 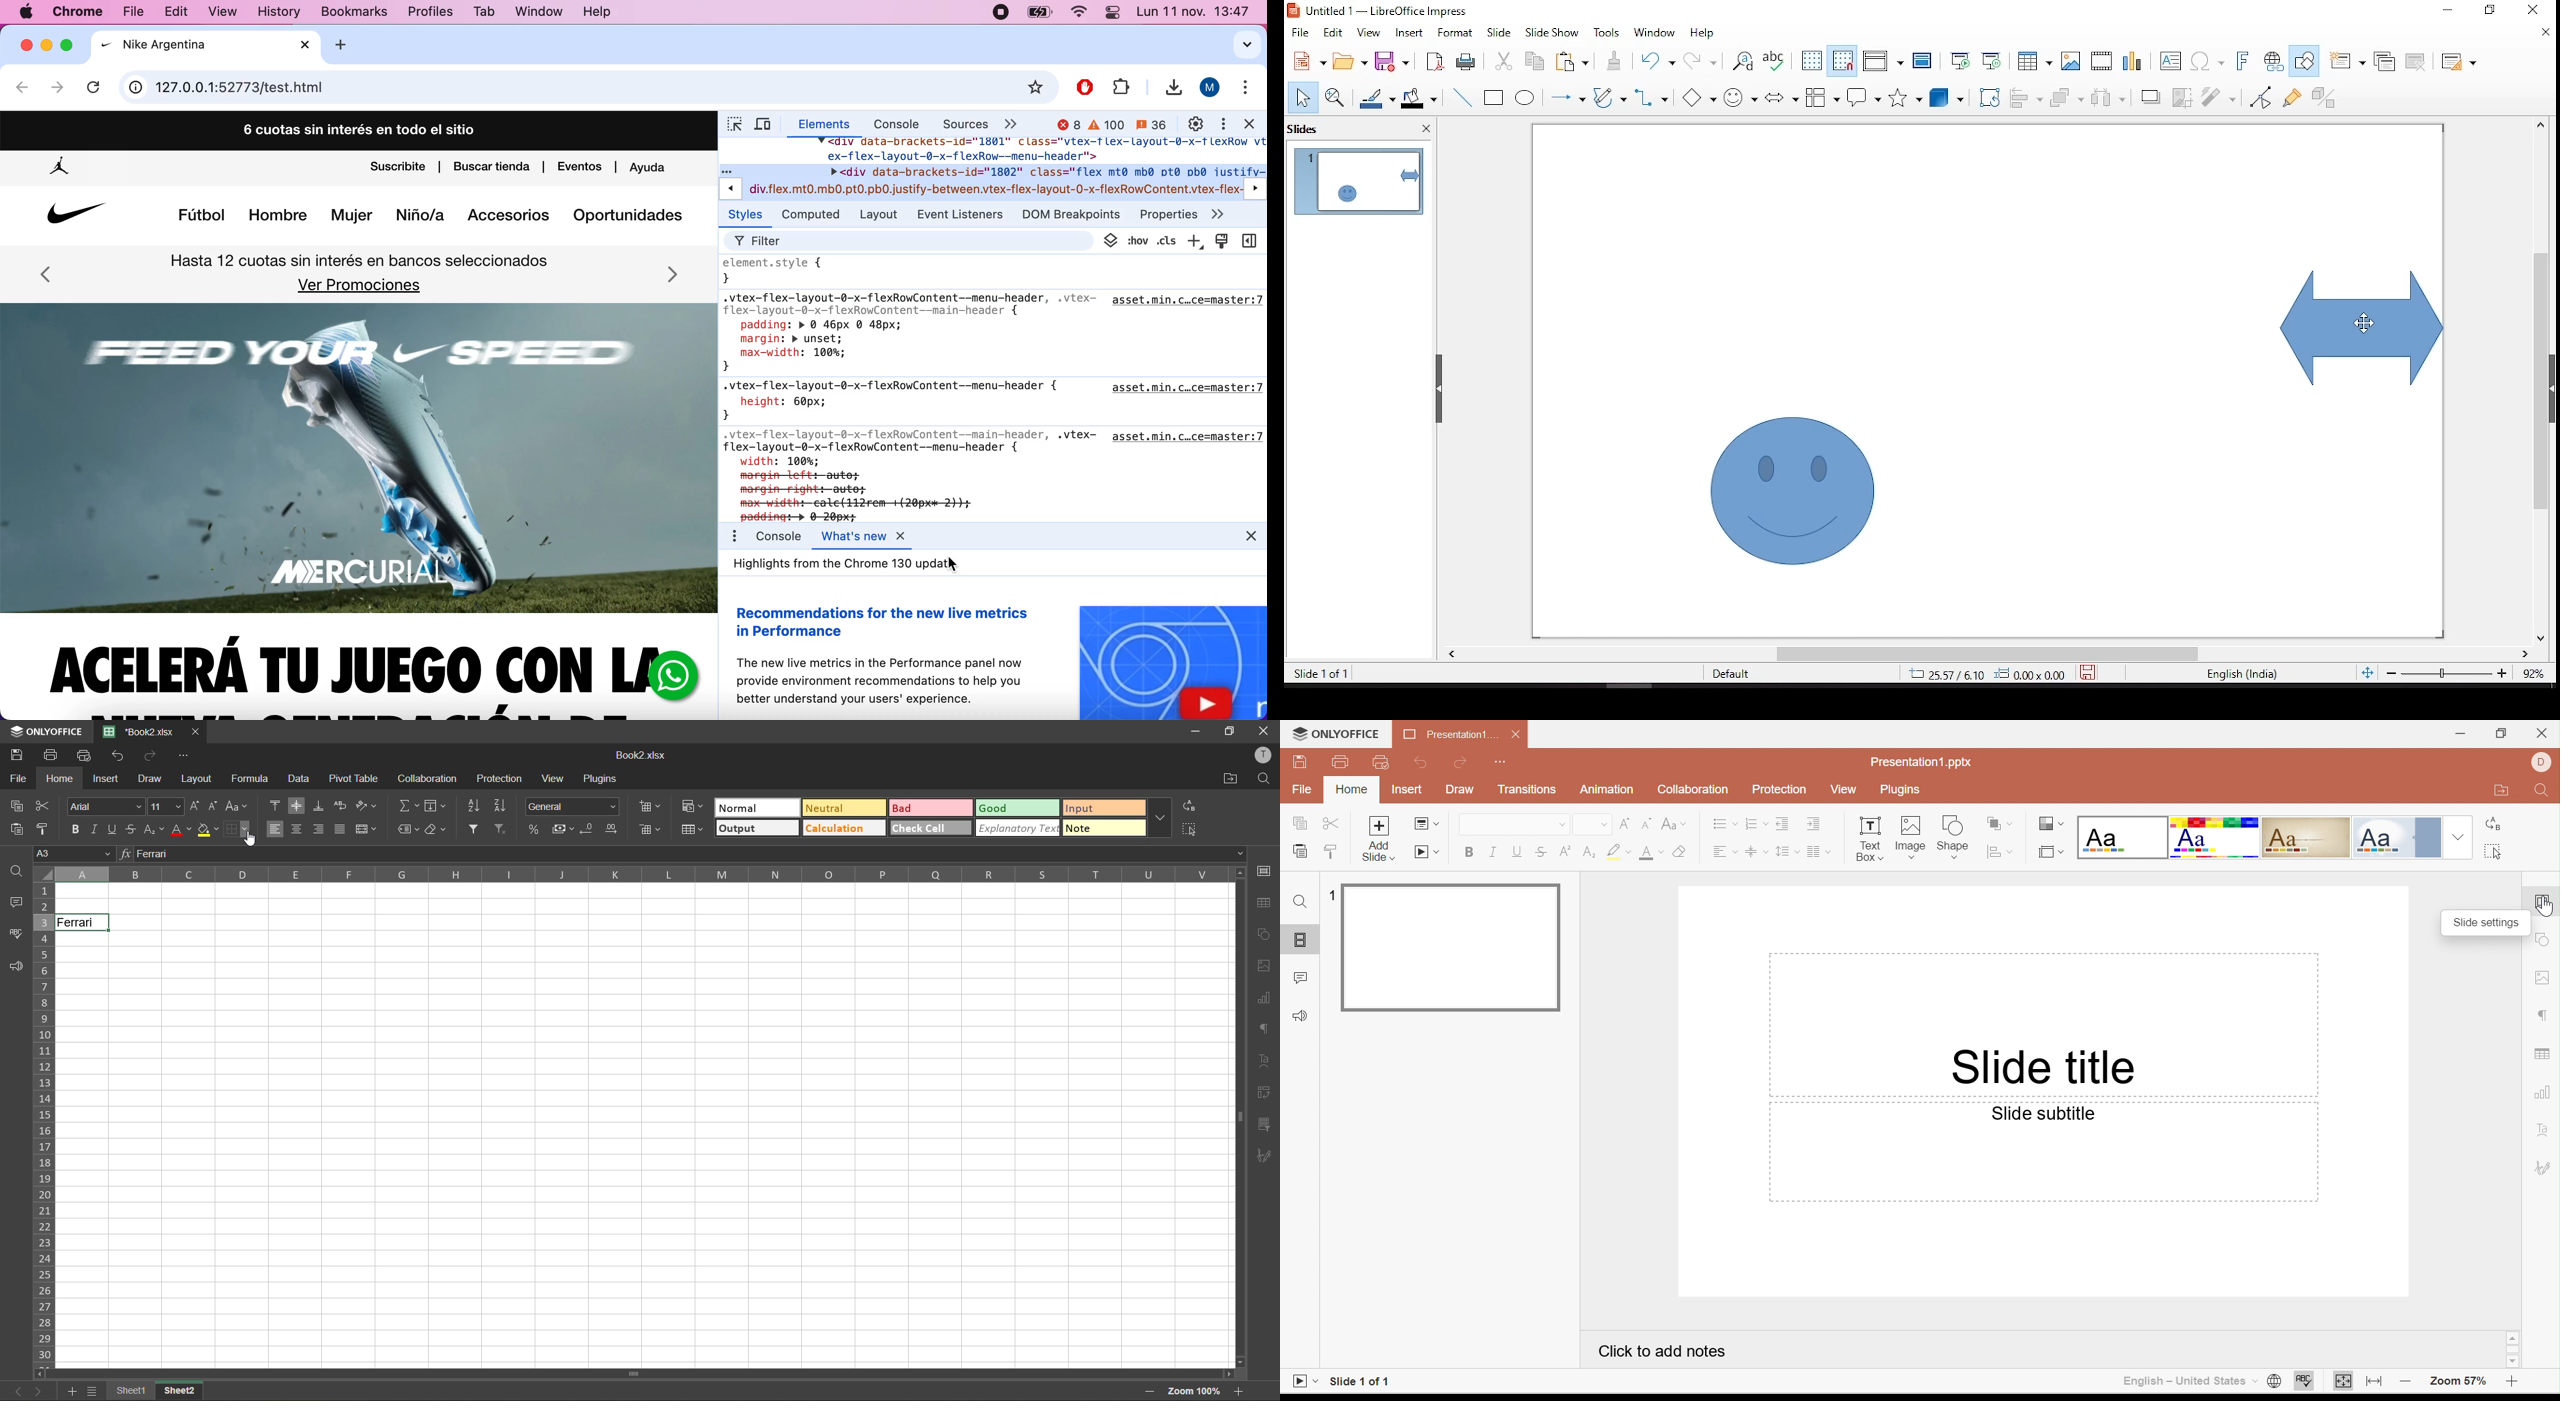 What do you see at coordinates (1379, 851) in the screenshot?
I see `add slide with theme` at bounding box center [1379, 851].